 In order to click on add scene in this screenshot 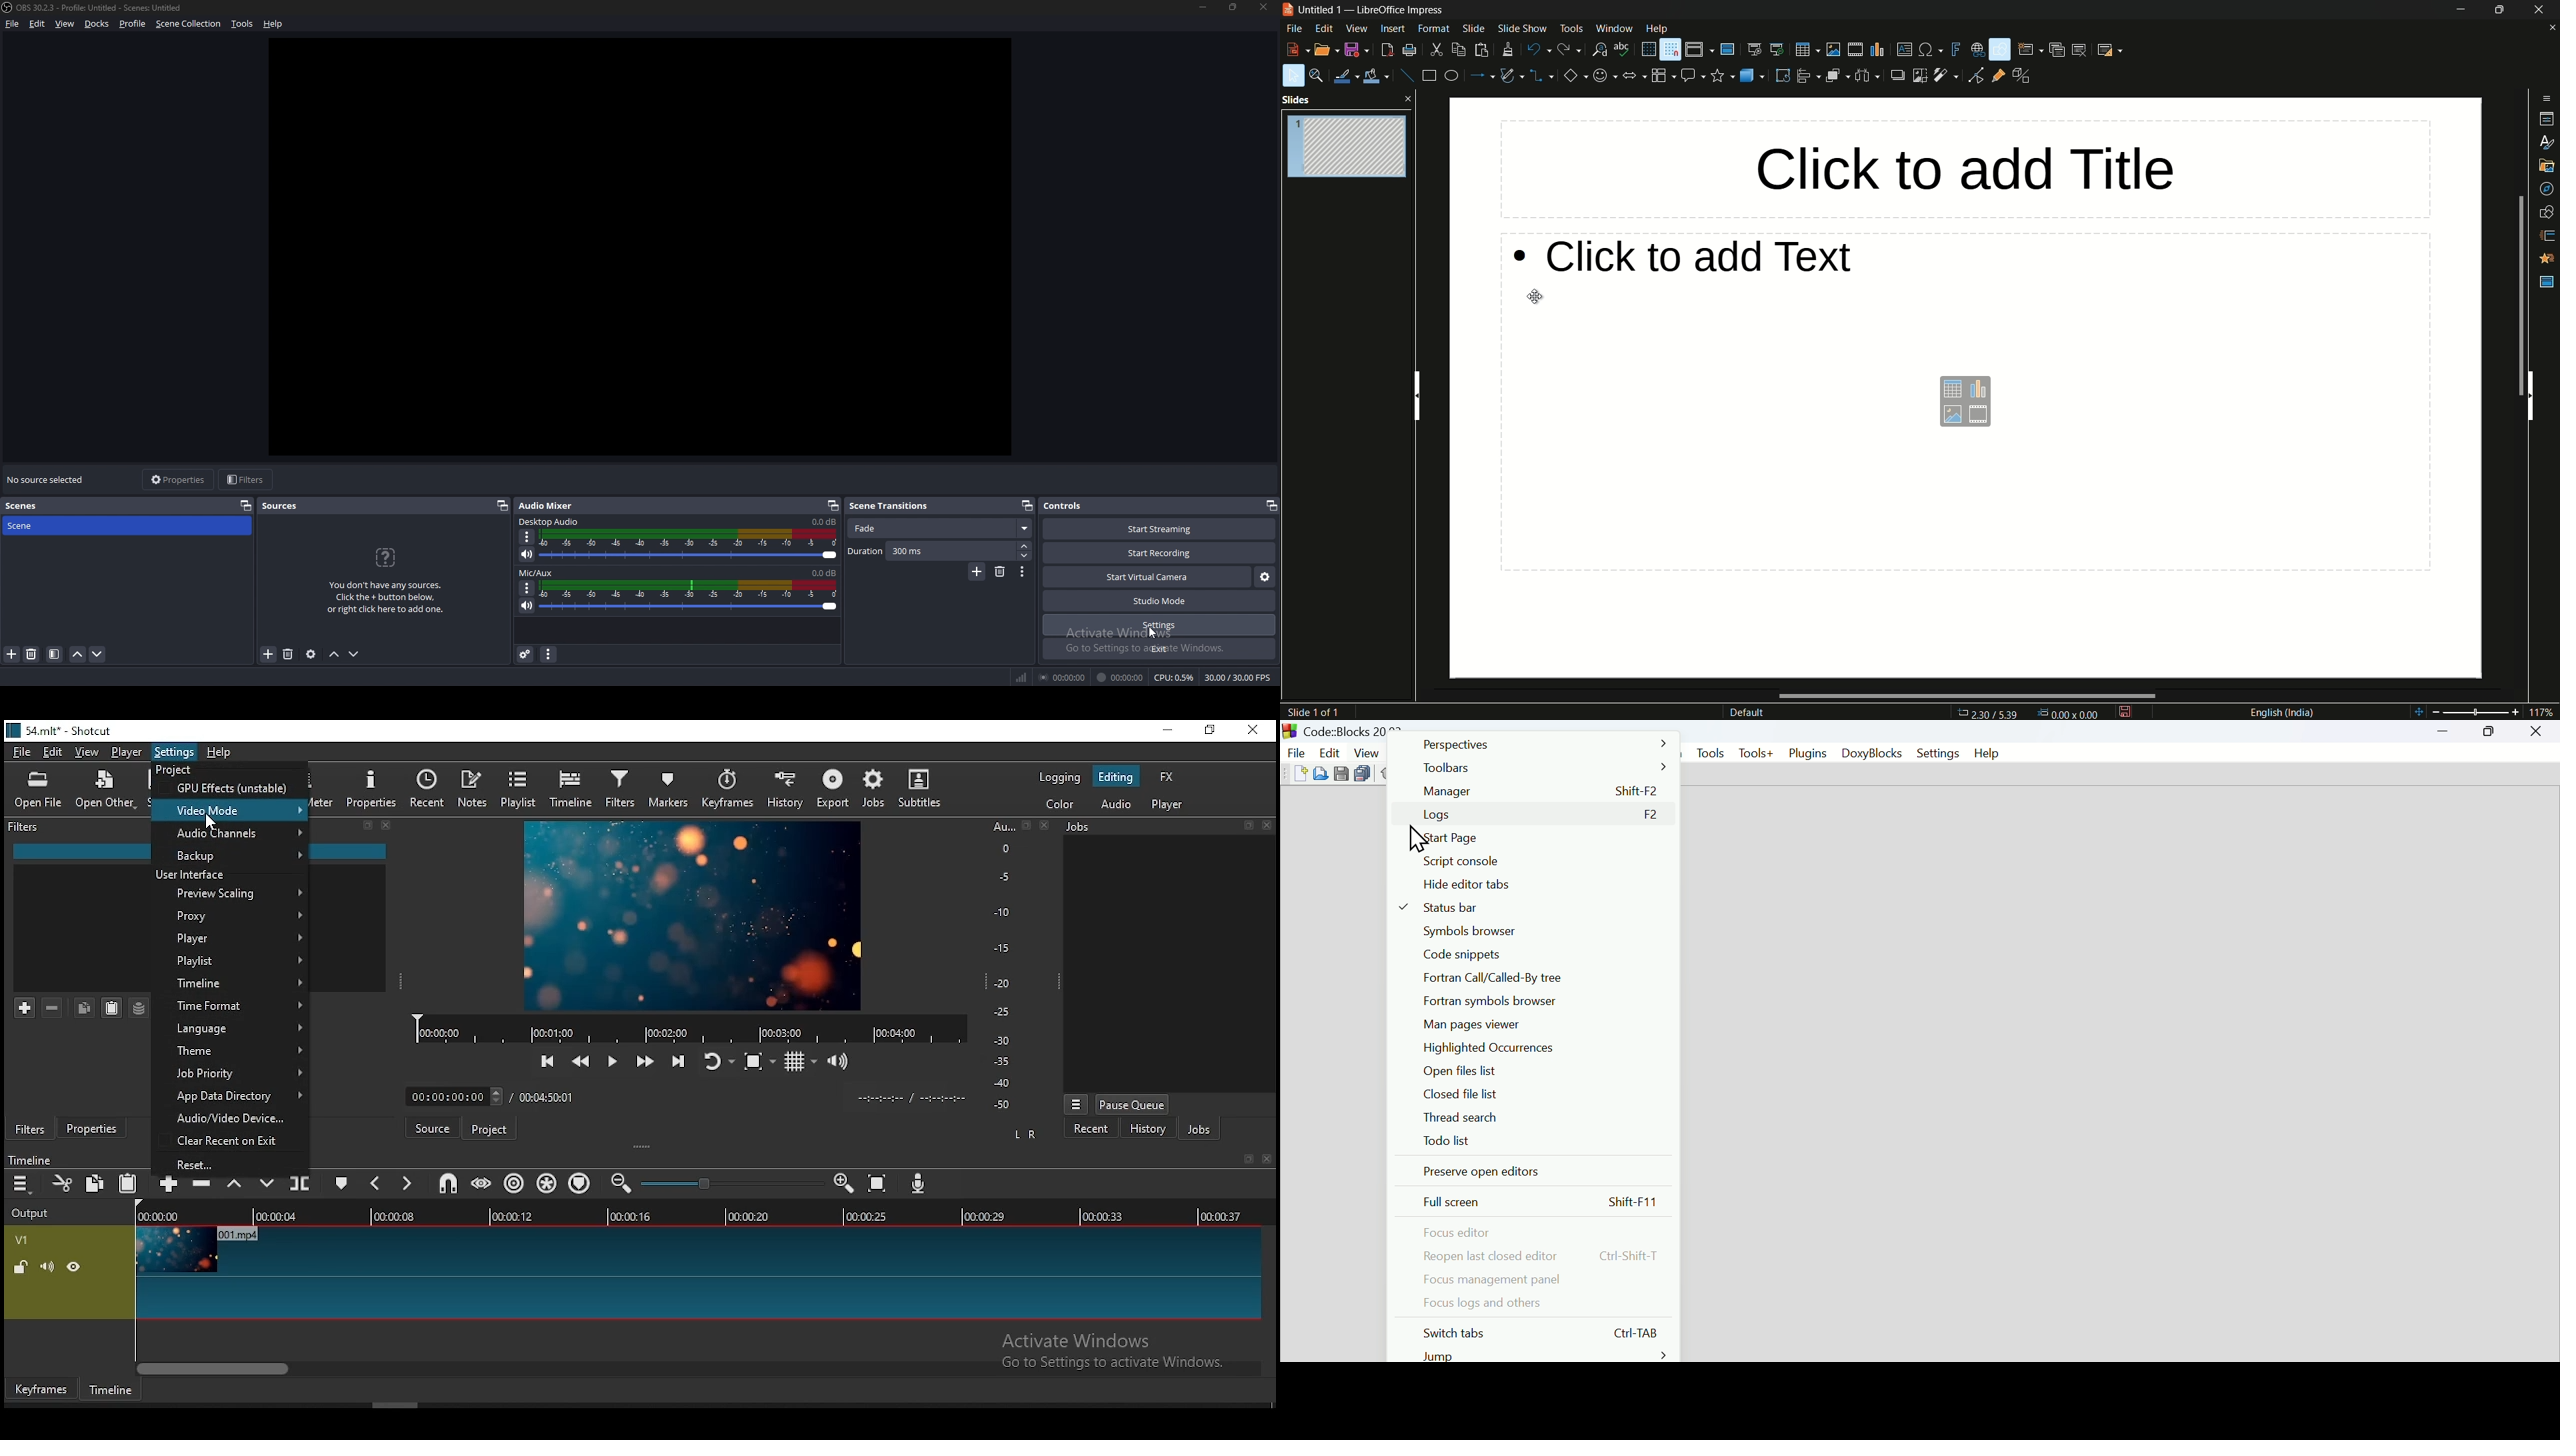, I will do `click(11, 655)`.